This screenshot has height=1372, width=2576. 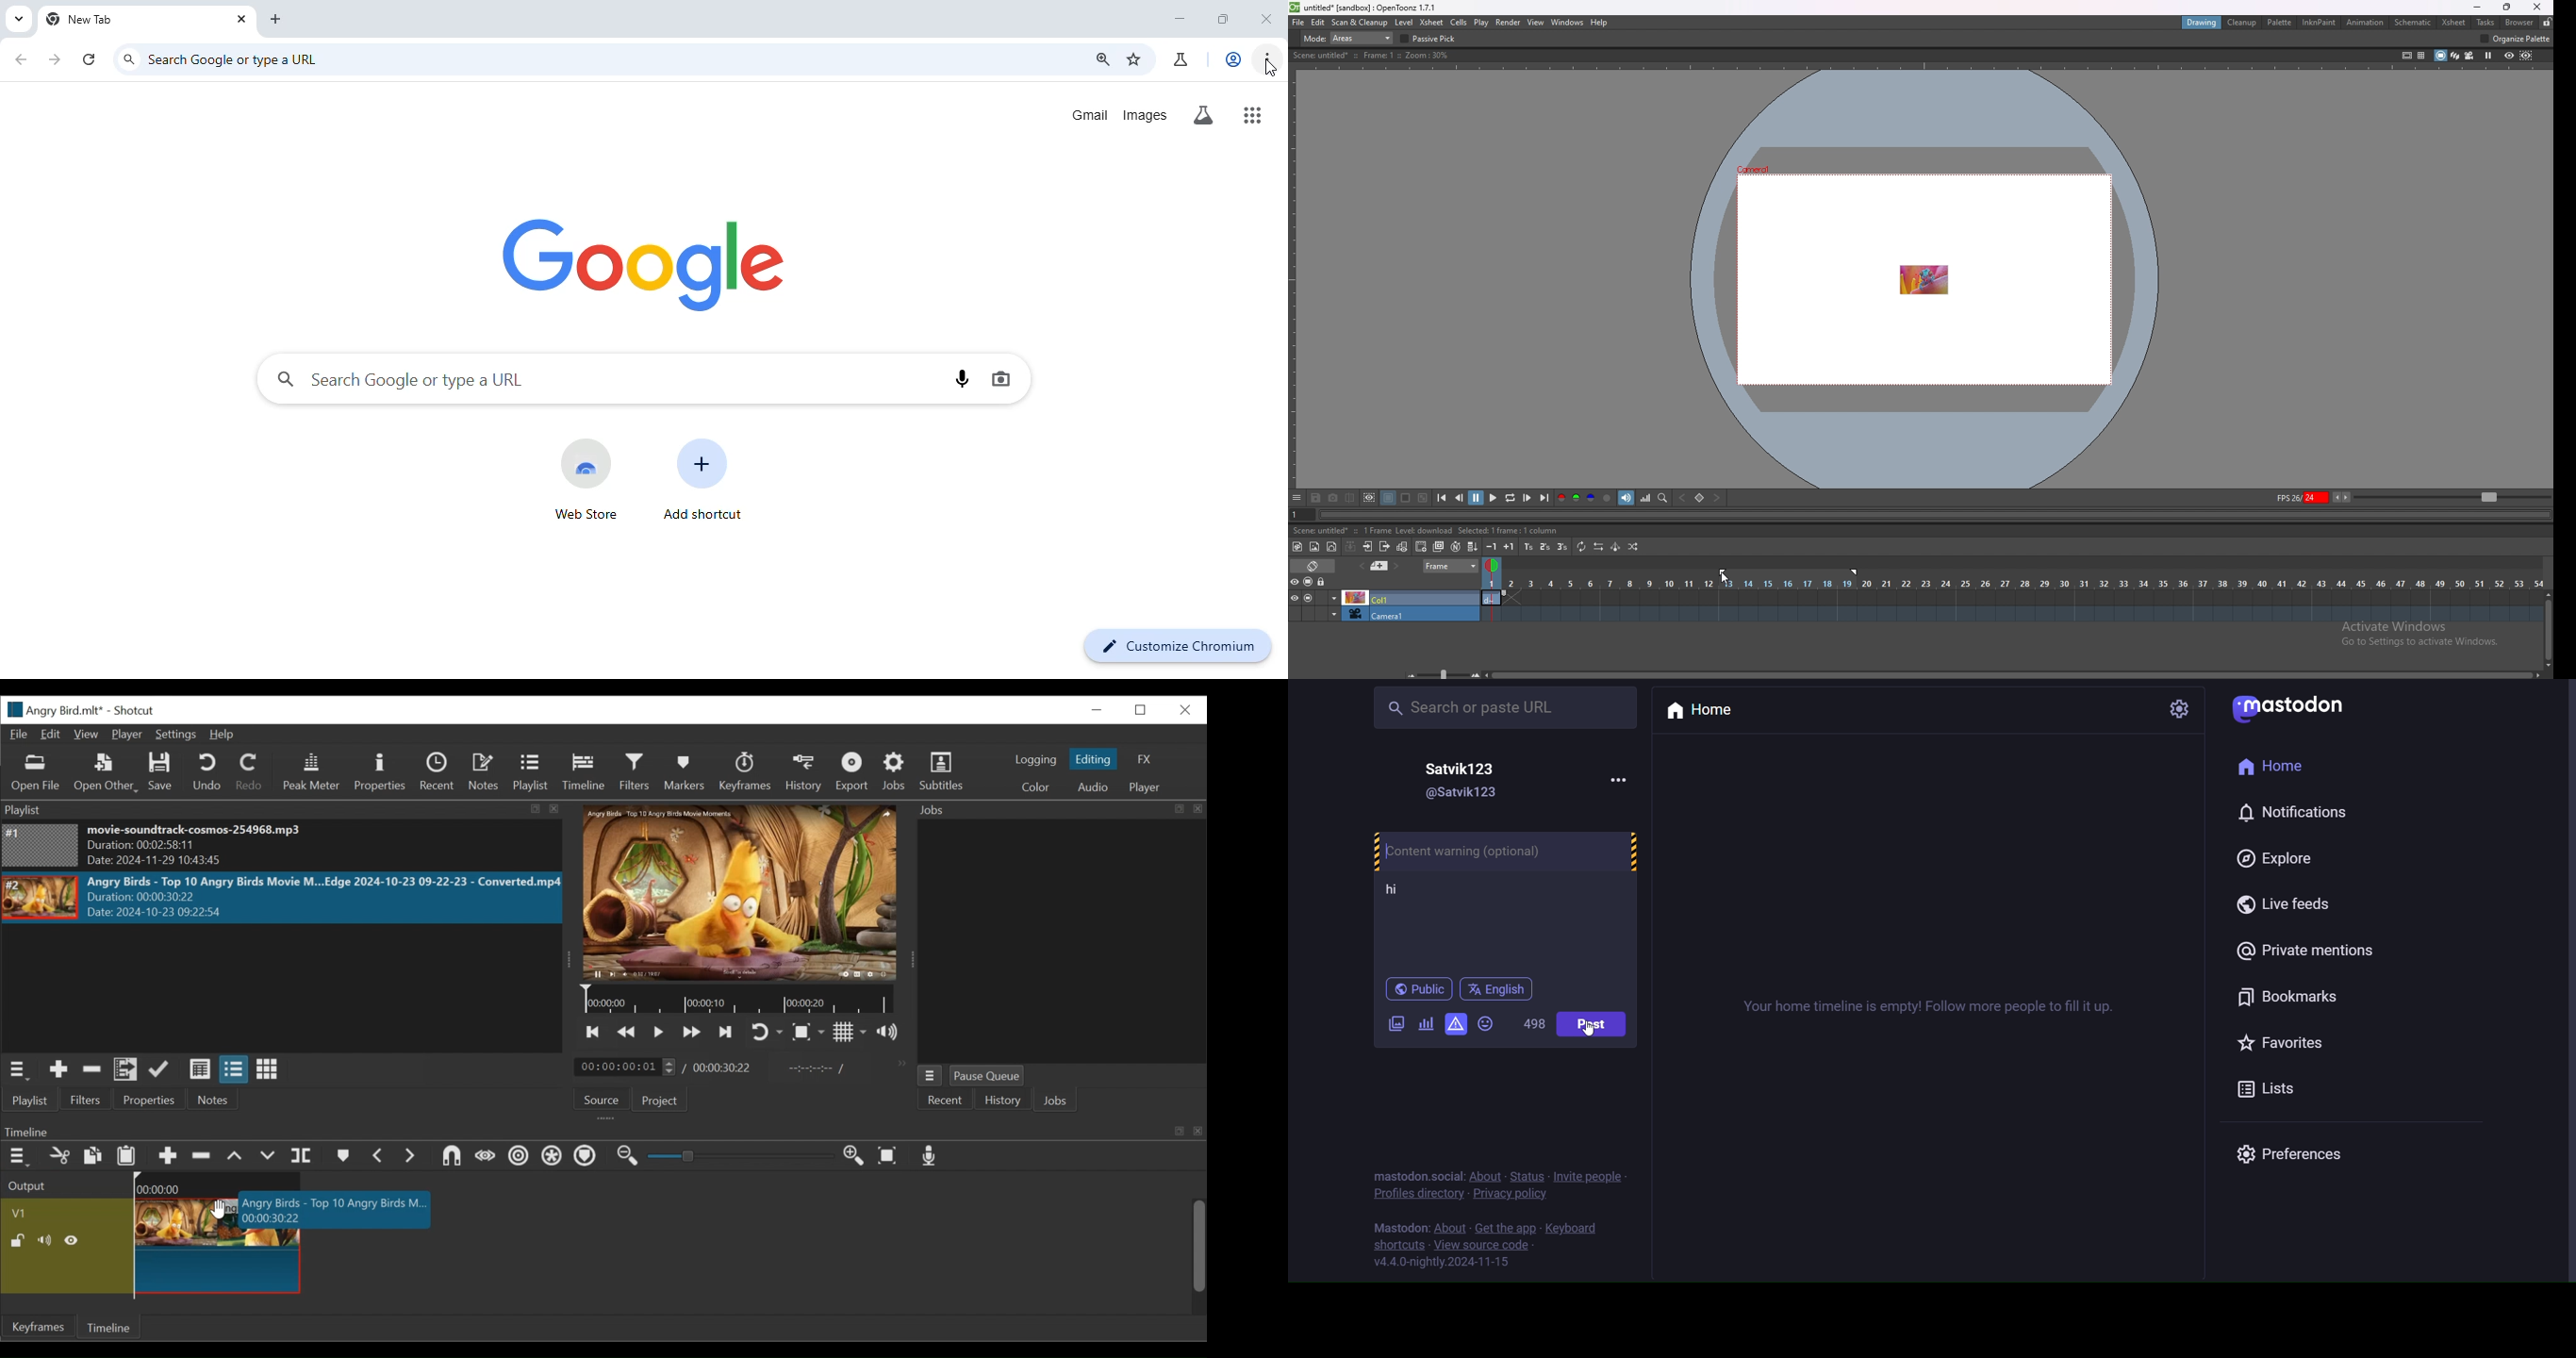 I want to click on View as icons, so click(x=267, y=1069).